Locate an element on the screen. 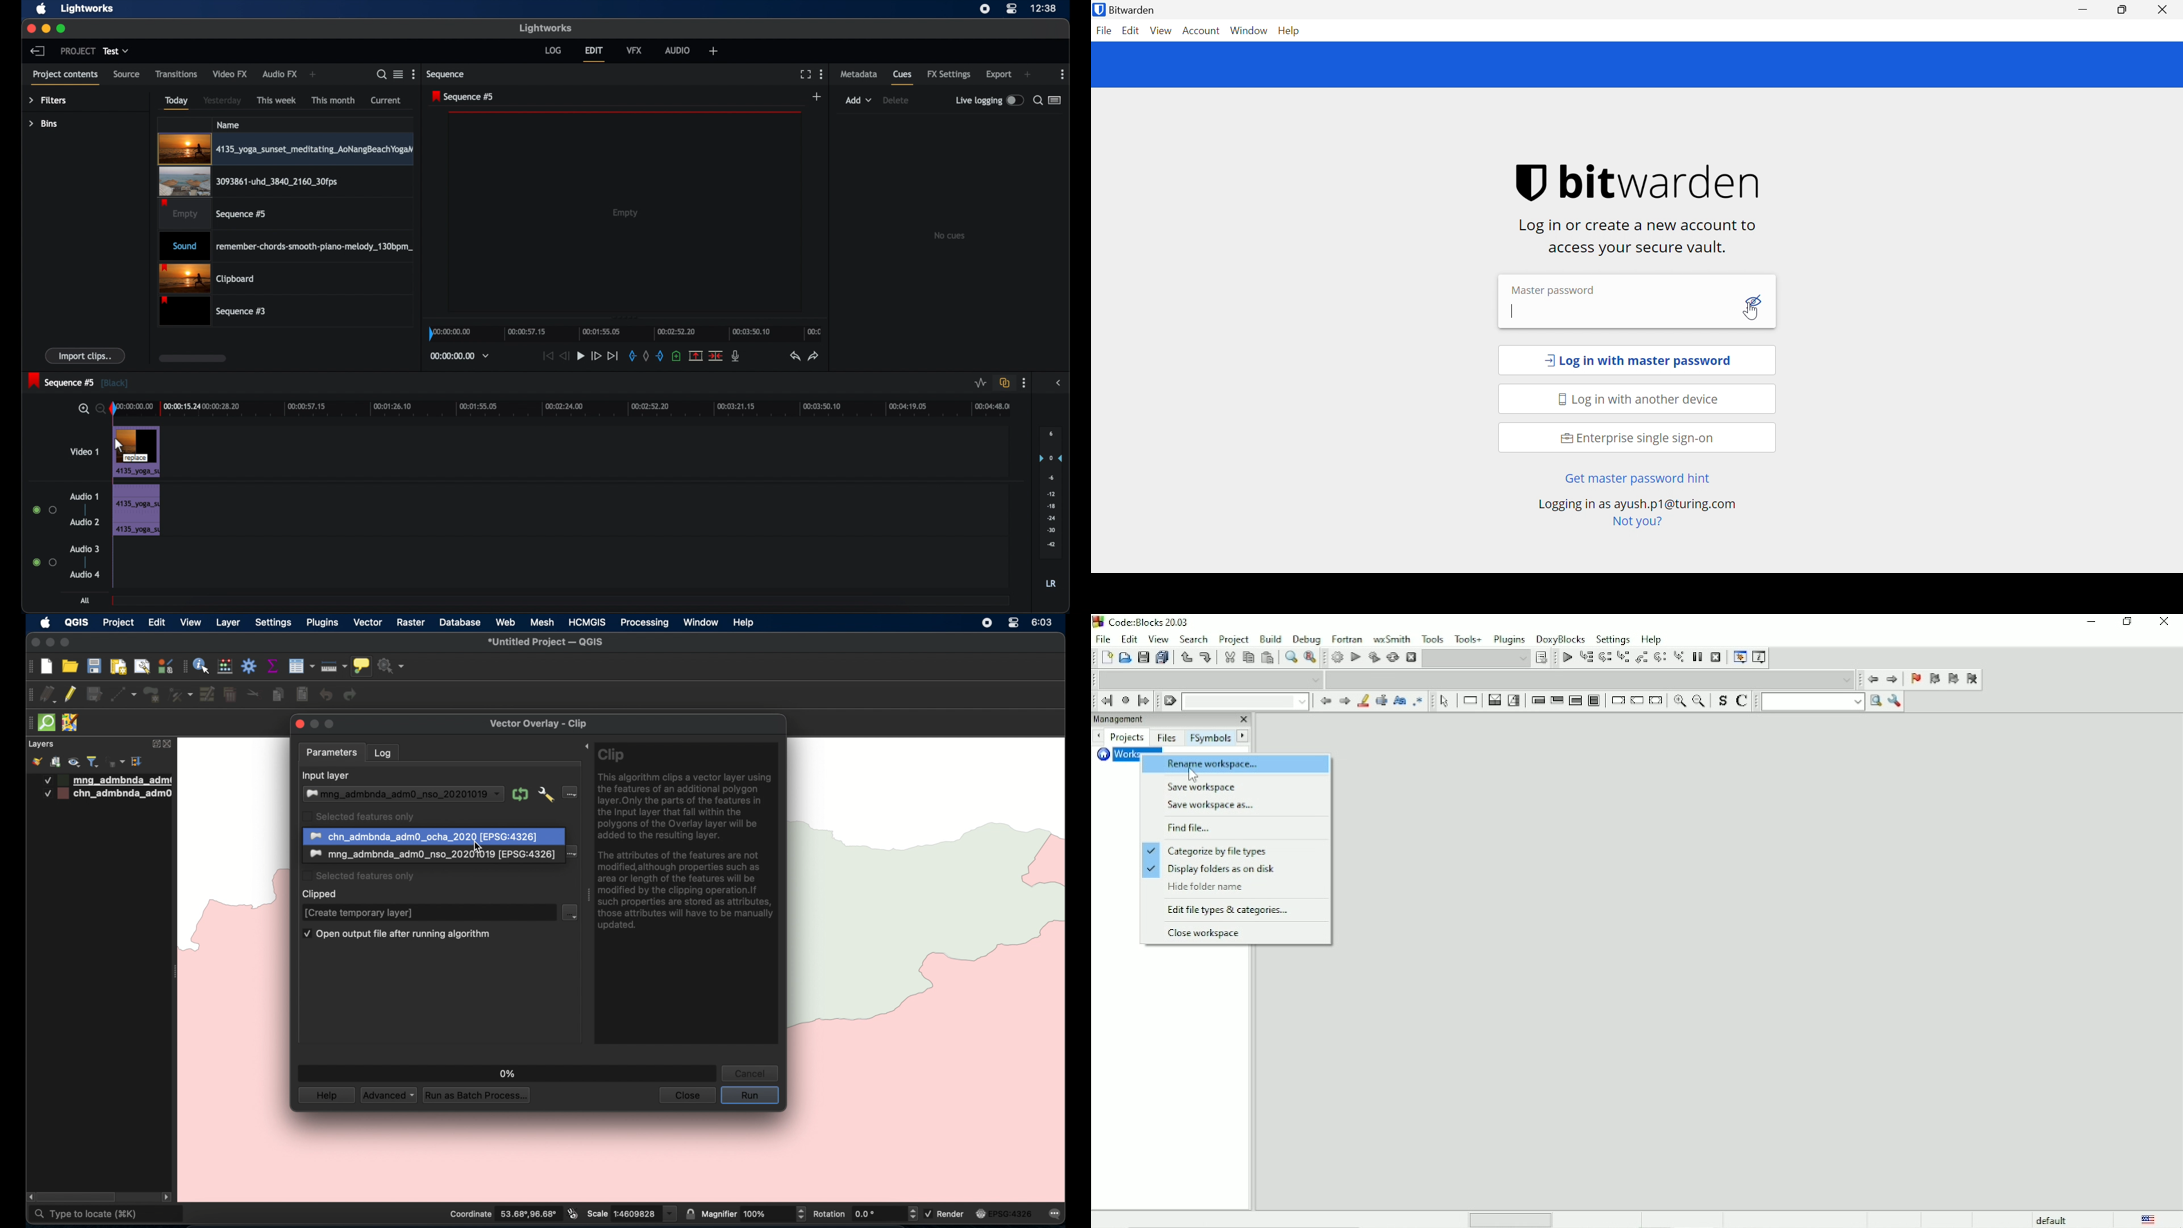 Image resolution: width=2184 pixels, height=1232 pixels. Mouse Cursor is located at coordinates (119, 446).